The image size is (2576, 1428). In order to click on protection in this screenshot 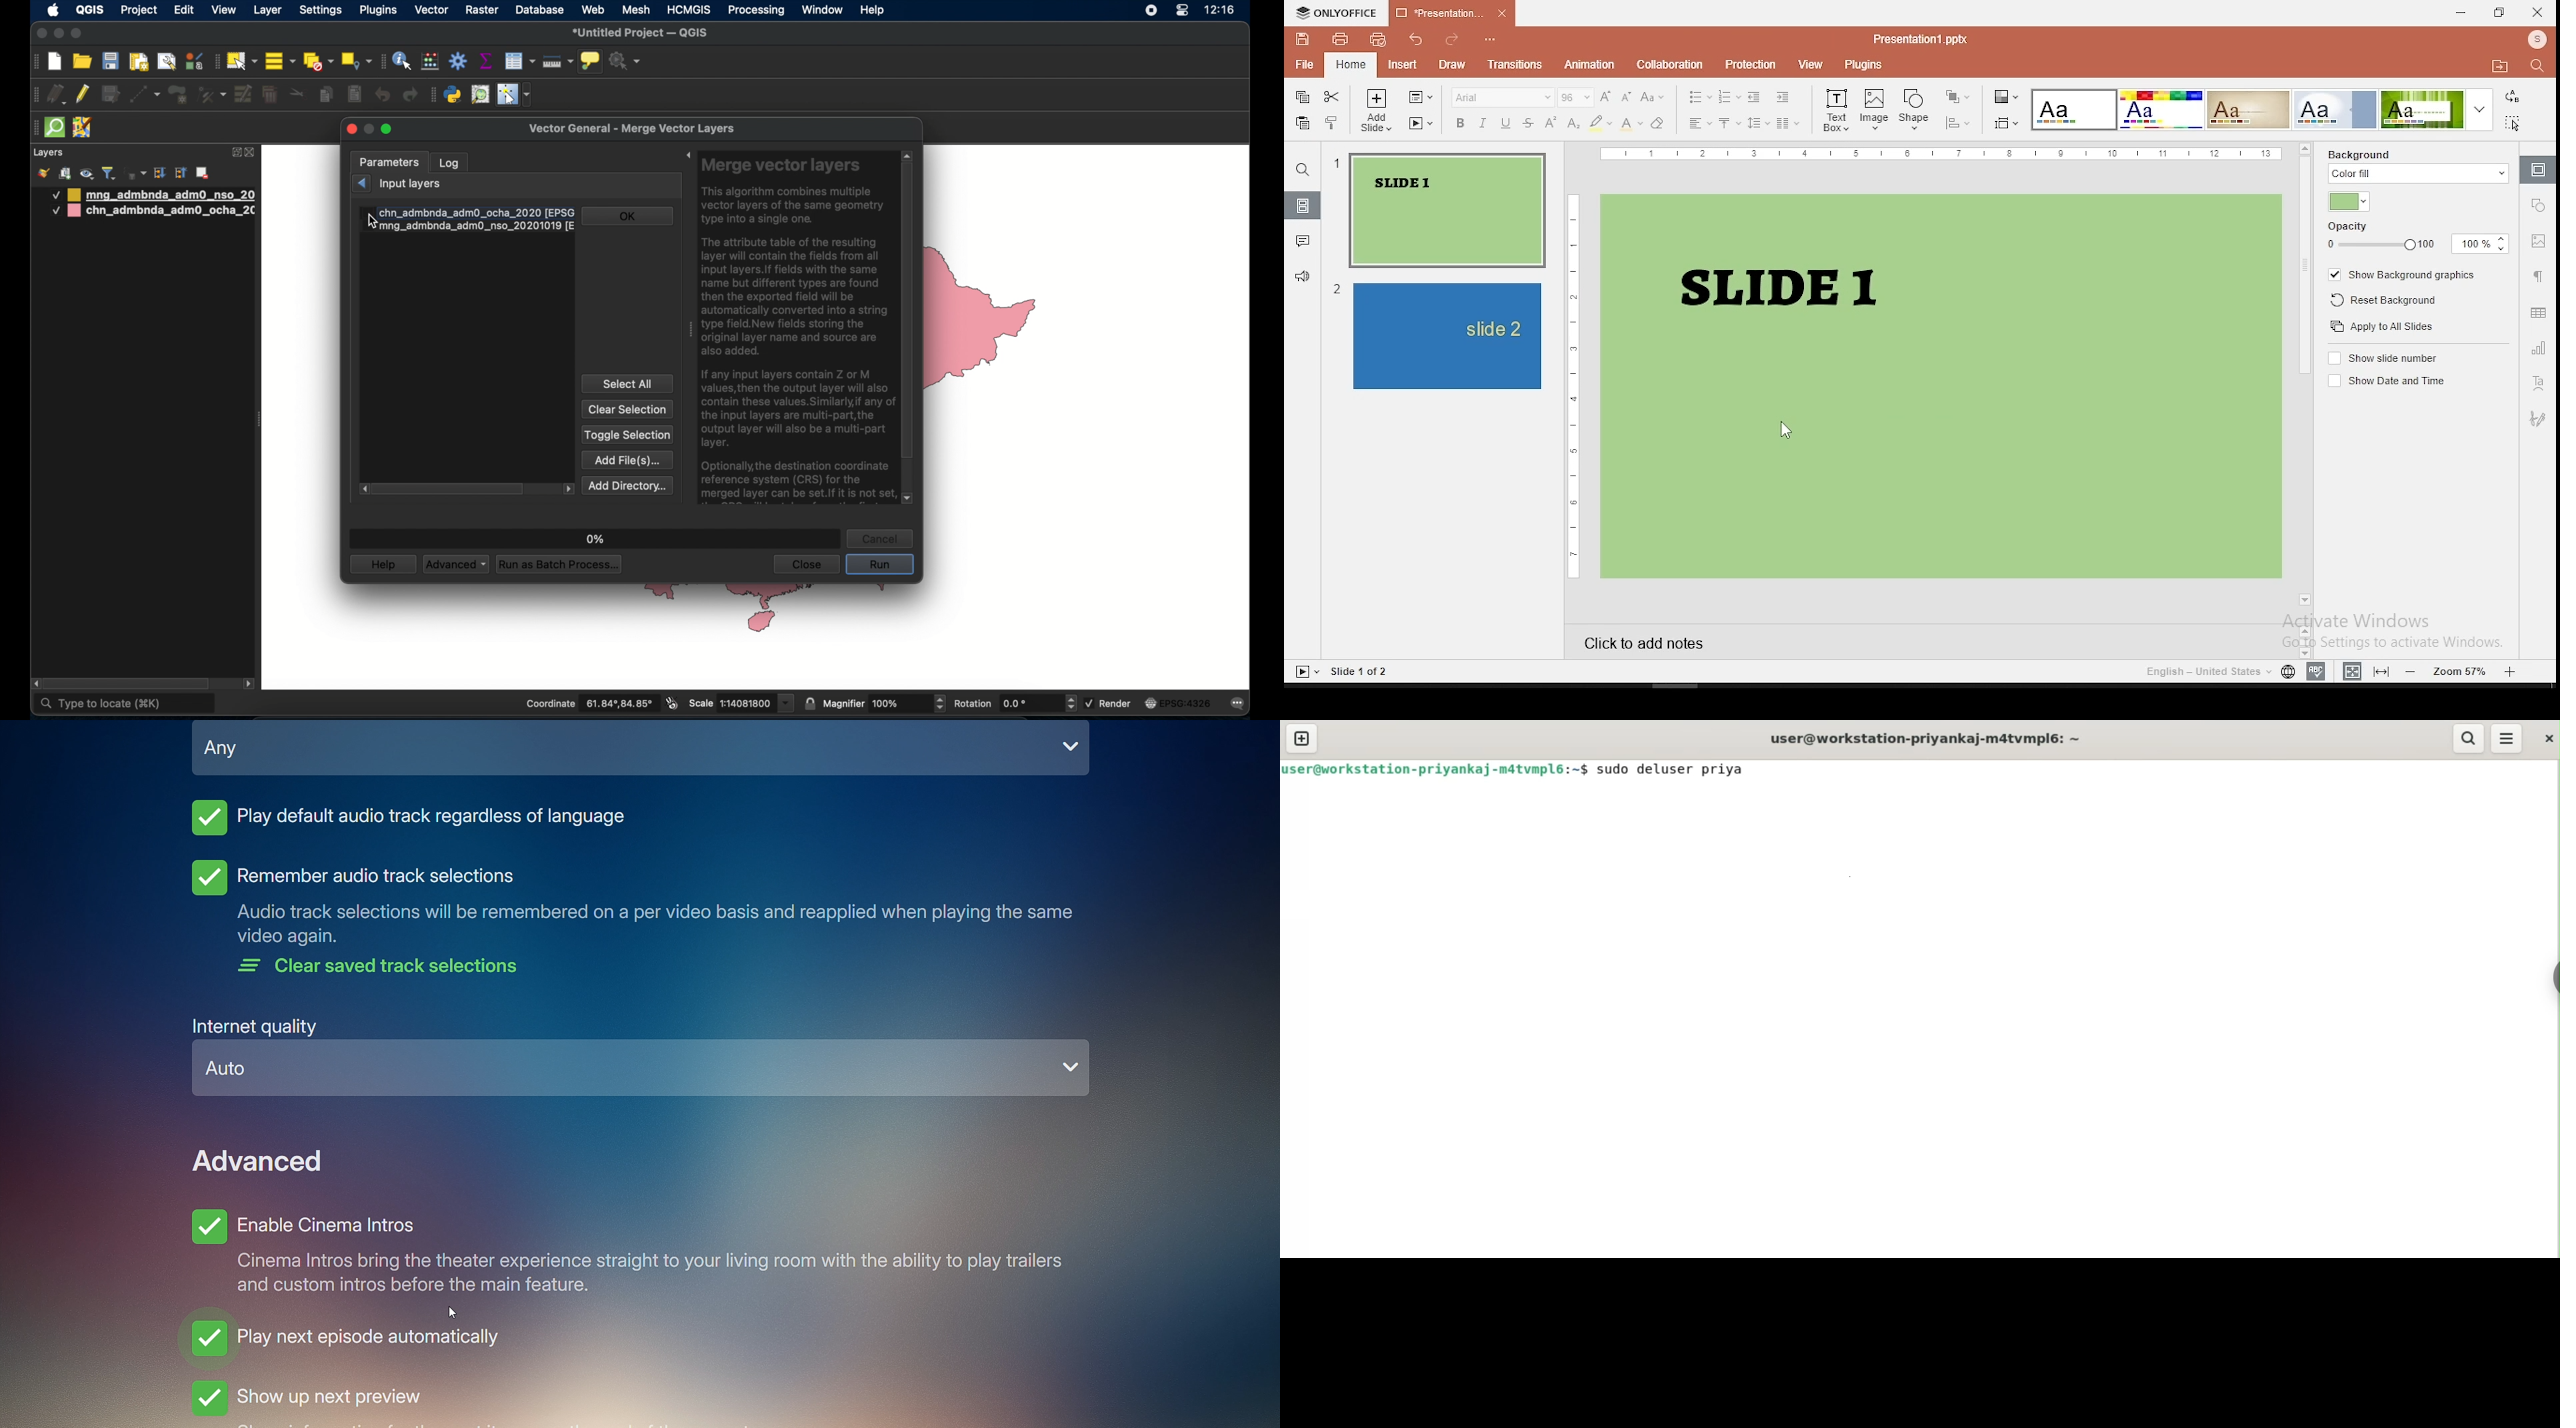, I will do `click(1750, 65)`.